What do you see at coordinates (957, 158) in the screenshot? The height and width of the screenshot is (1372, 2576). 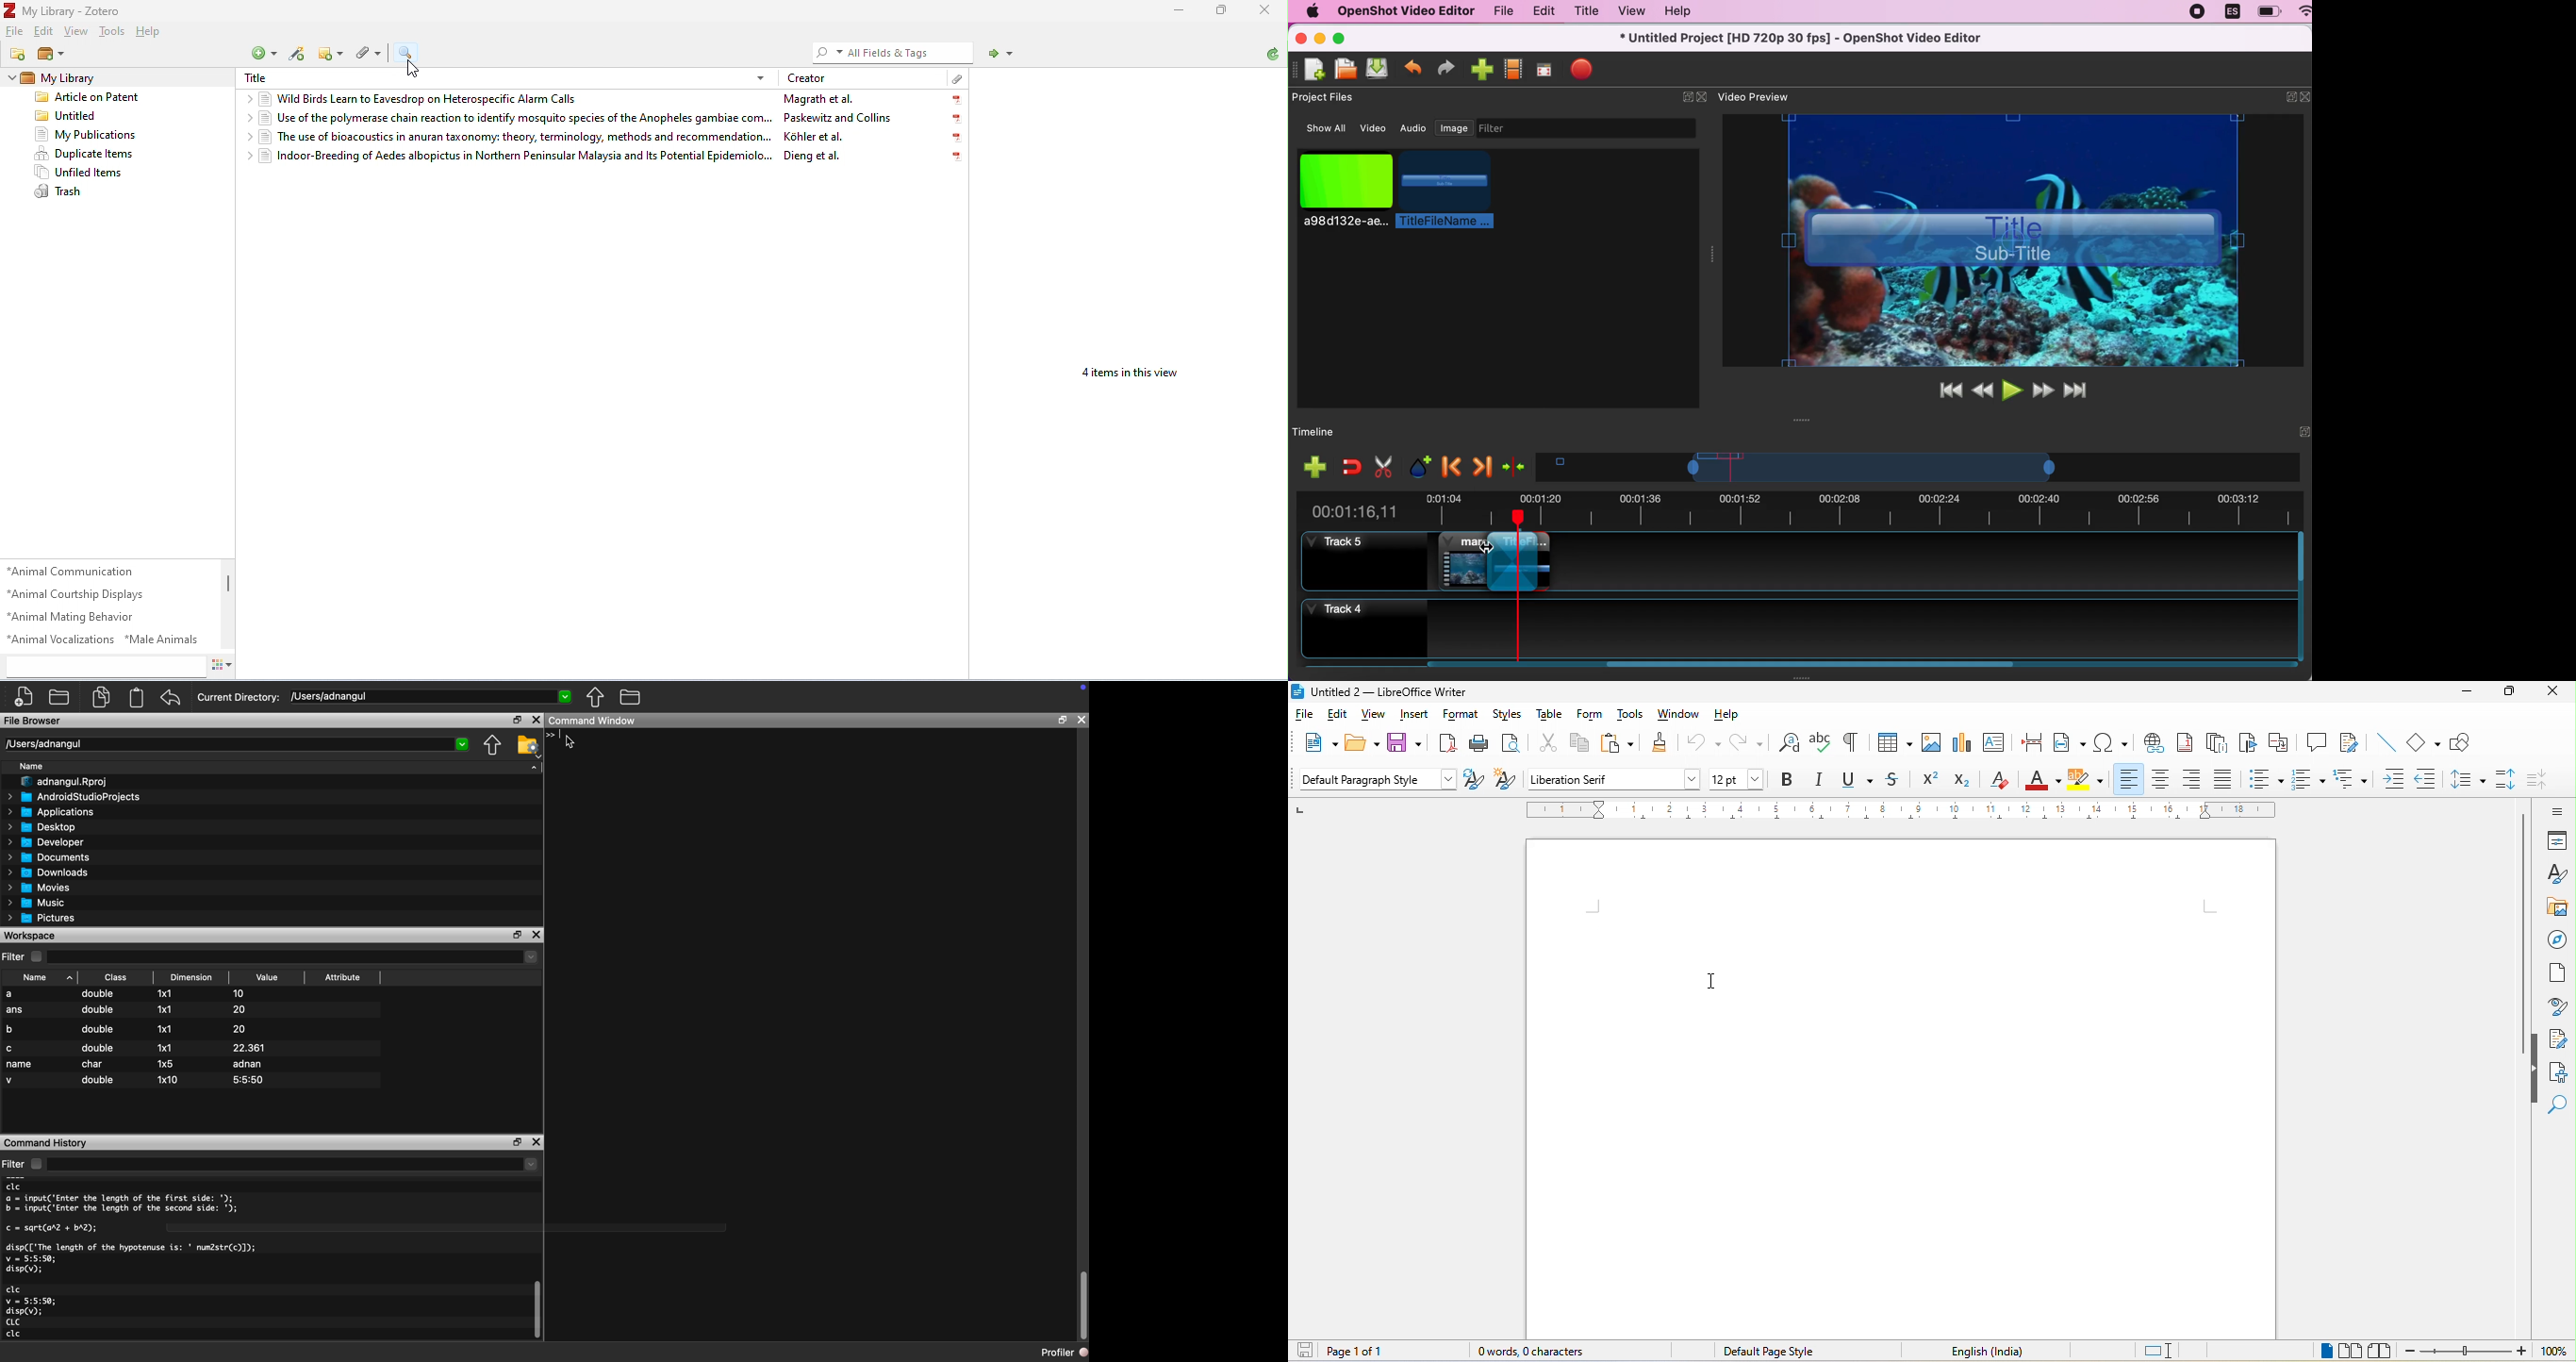 I see `pdf icon` at bounding box center [957, 158].